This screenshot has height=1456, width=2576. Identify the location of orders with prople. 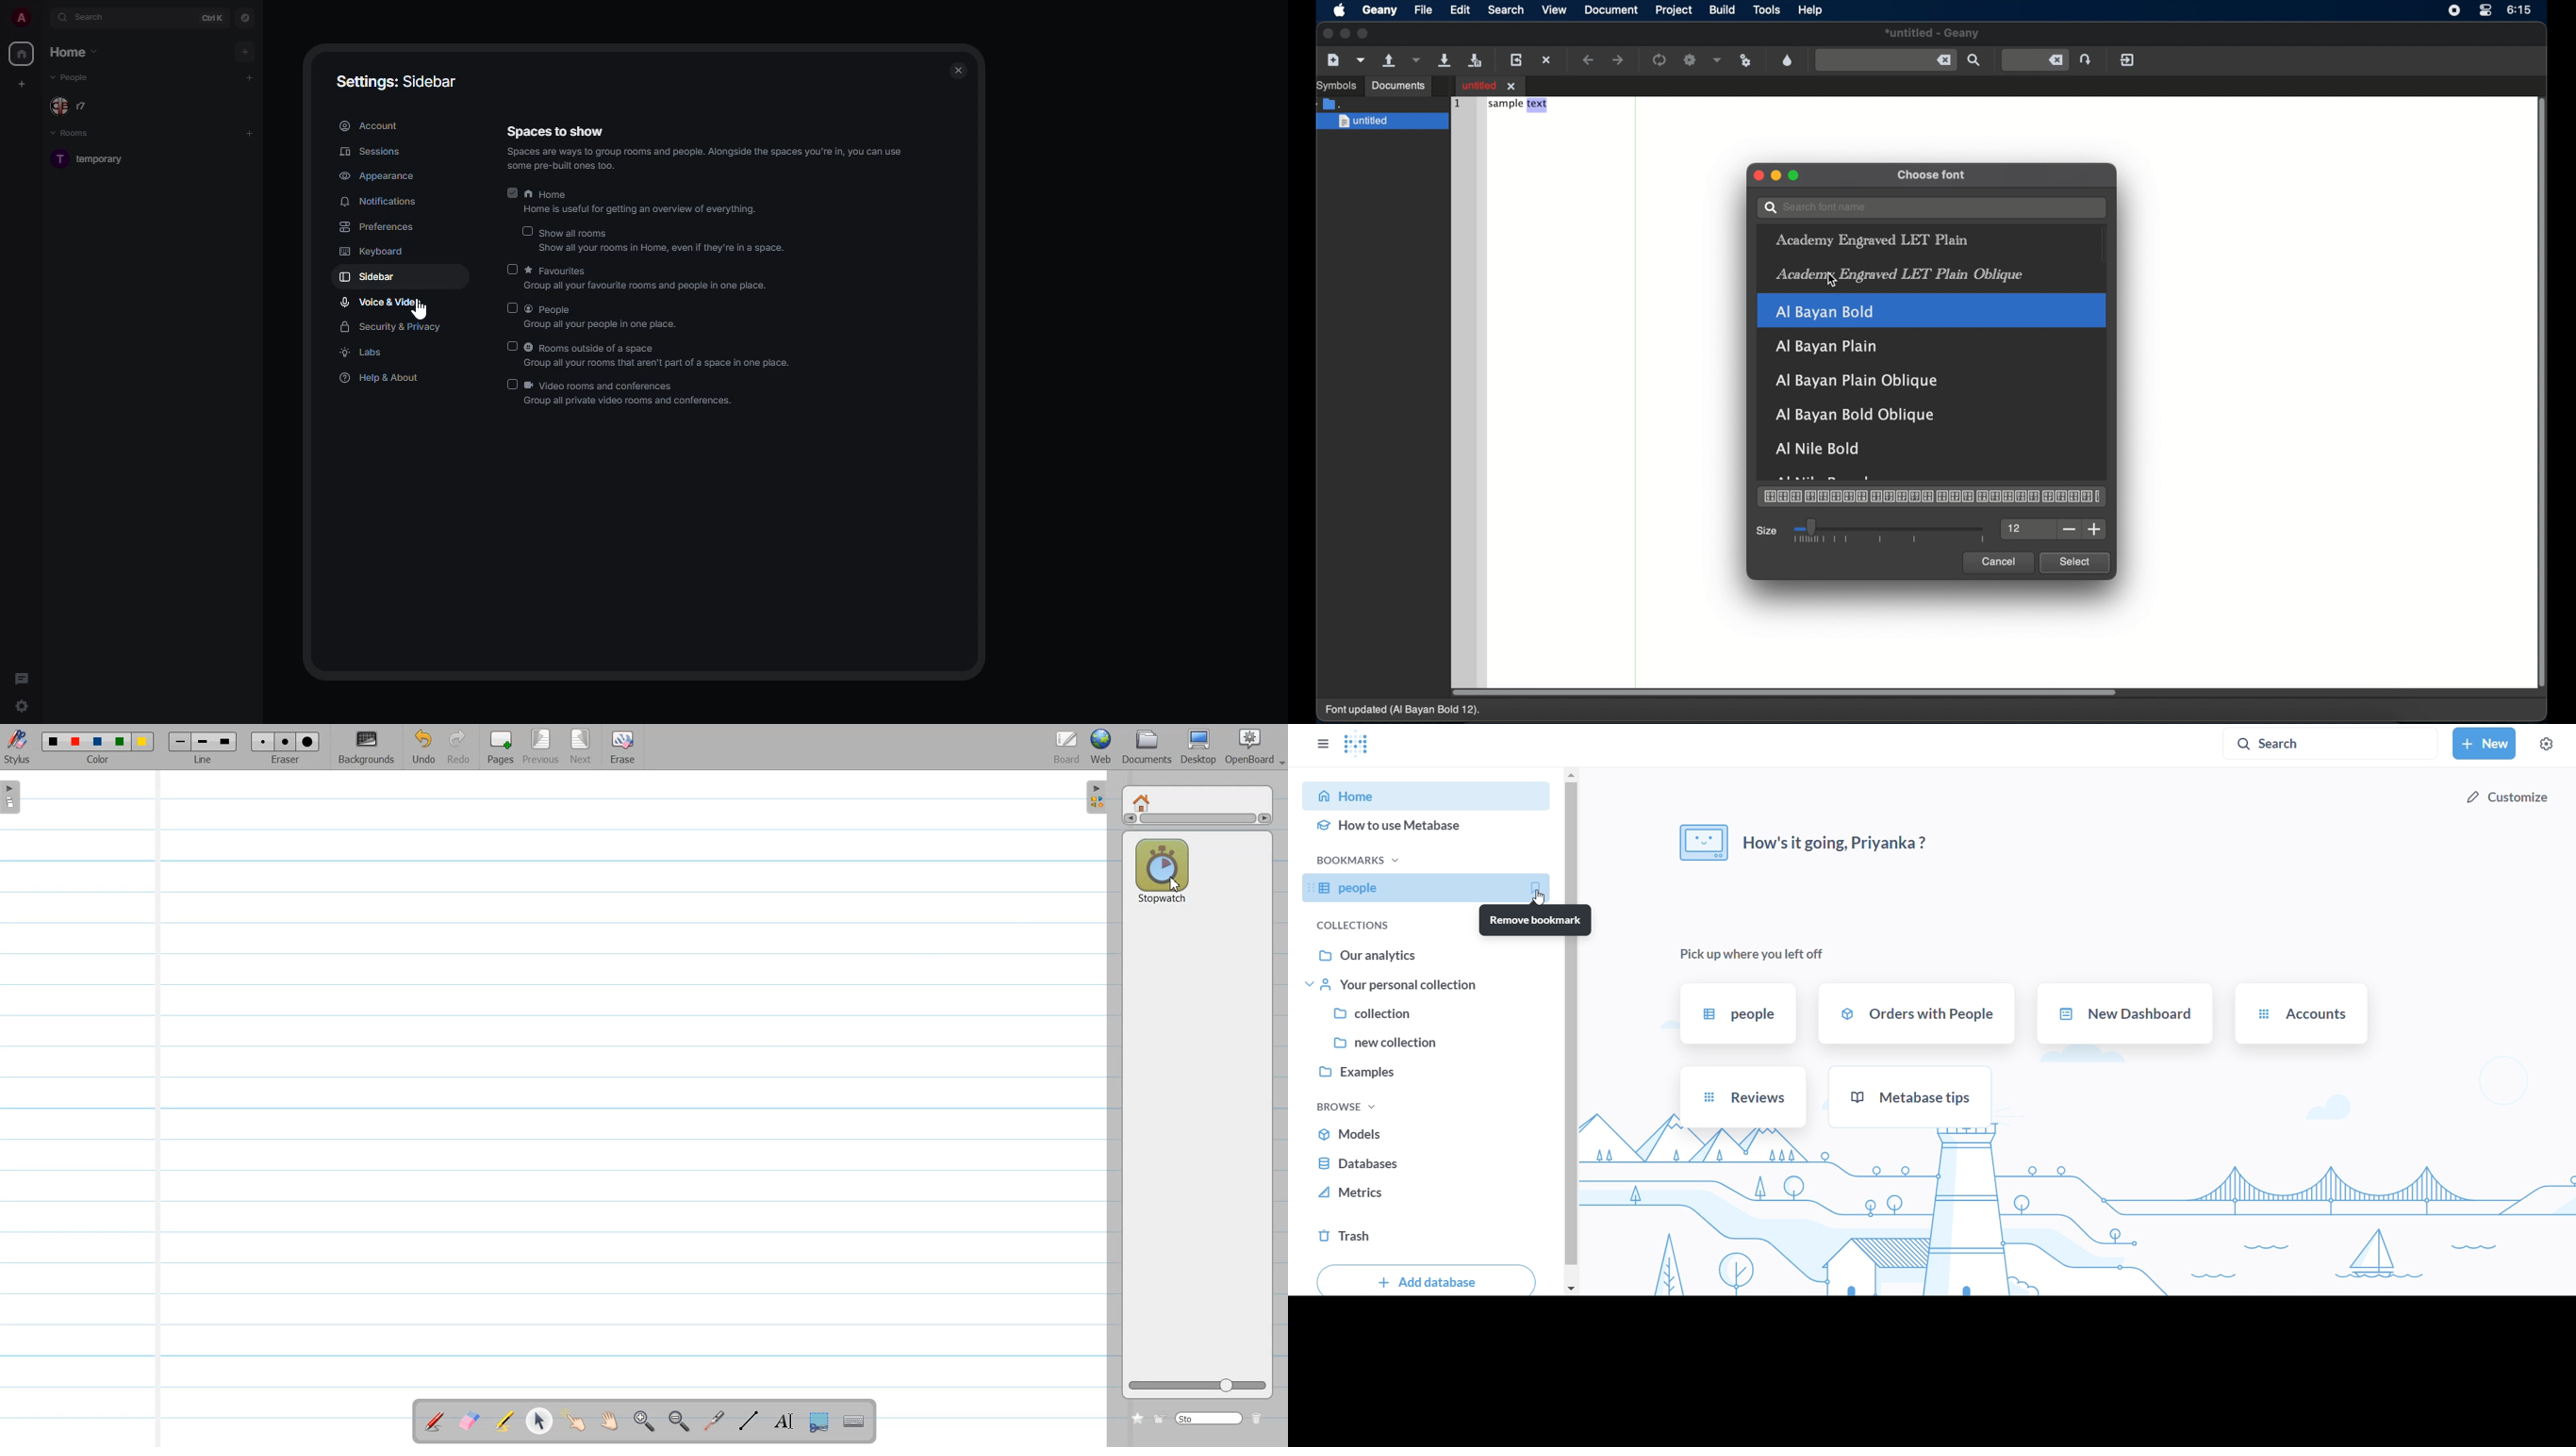
(1917, 1014).